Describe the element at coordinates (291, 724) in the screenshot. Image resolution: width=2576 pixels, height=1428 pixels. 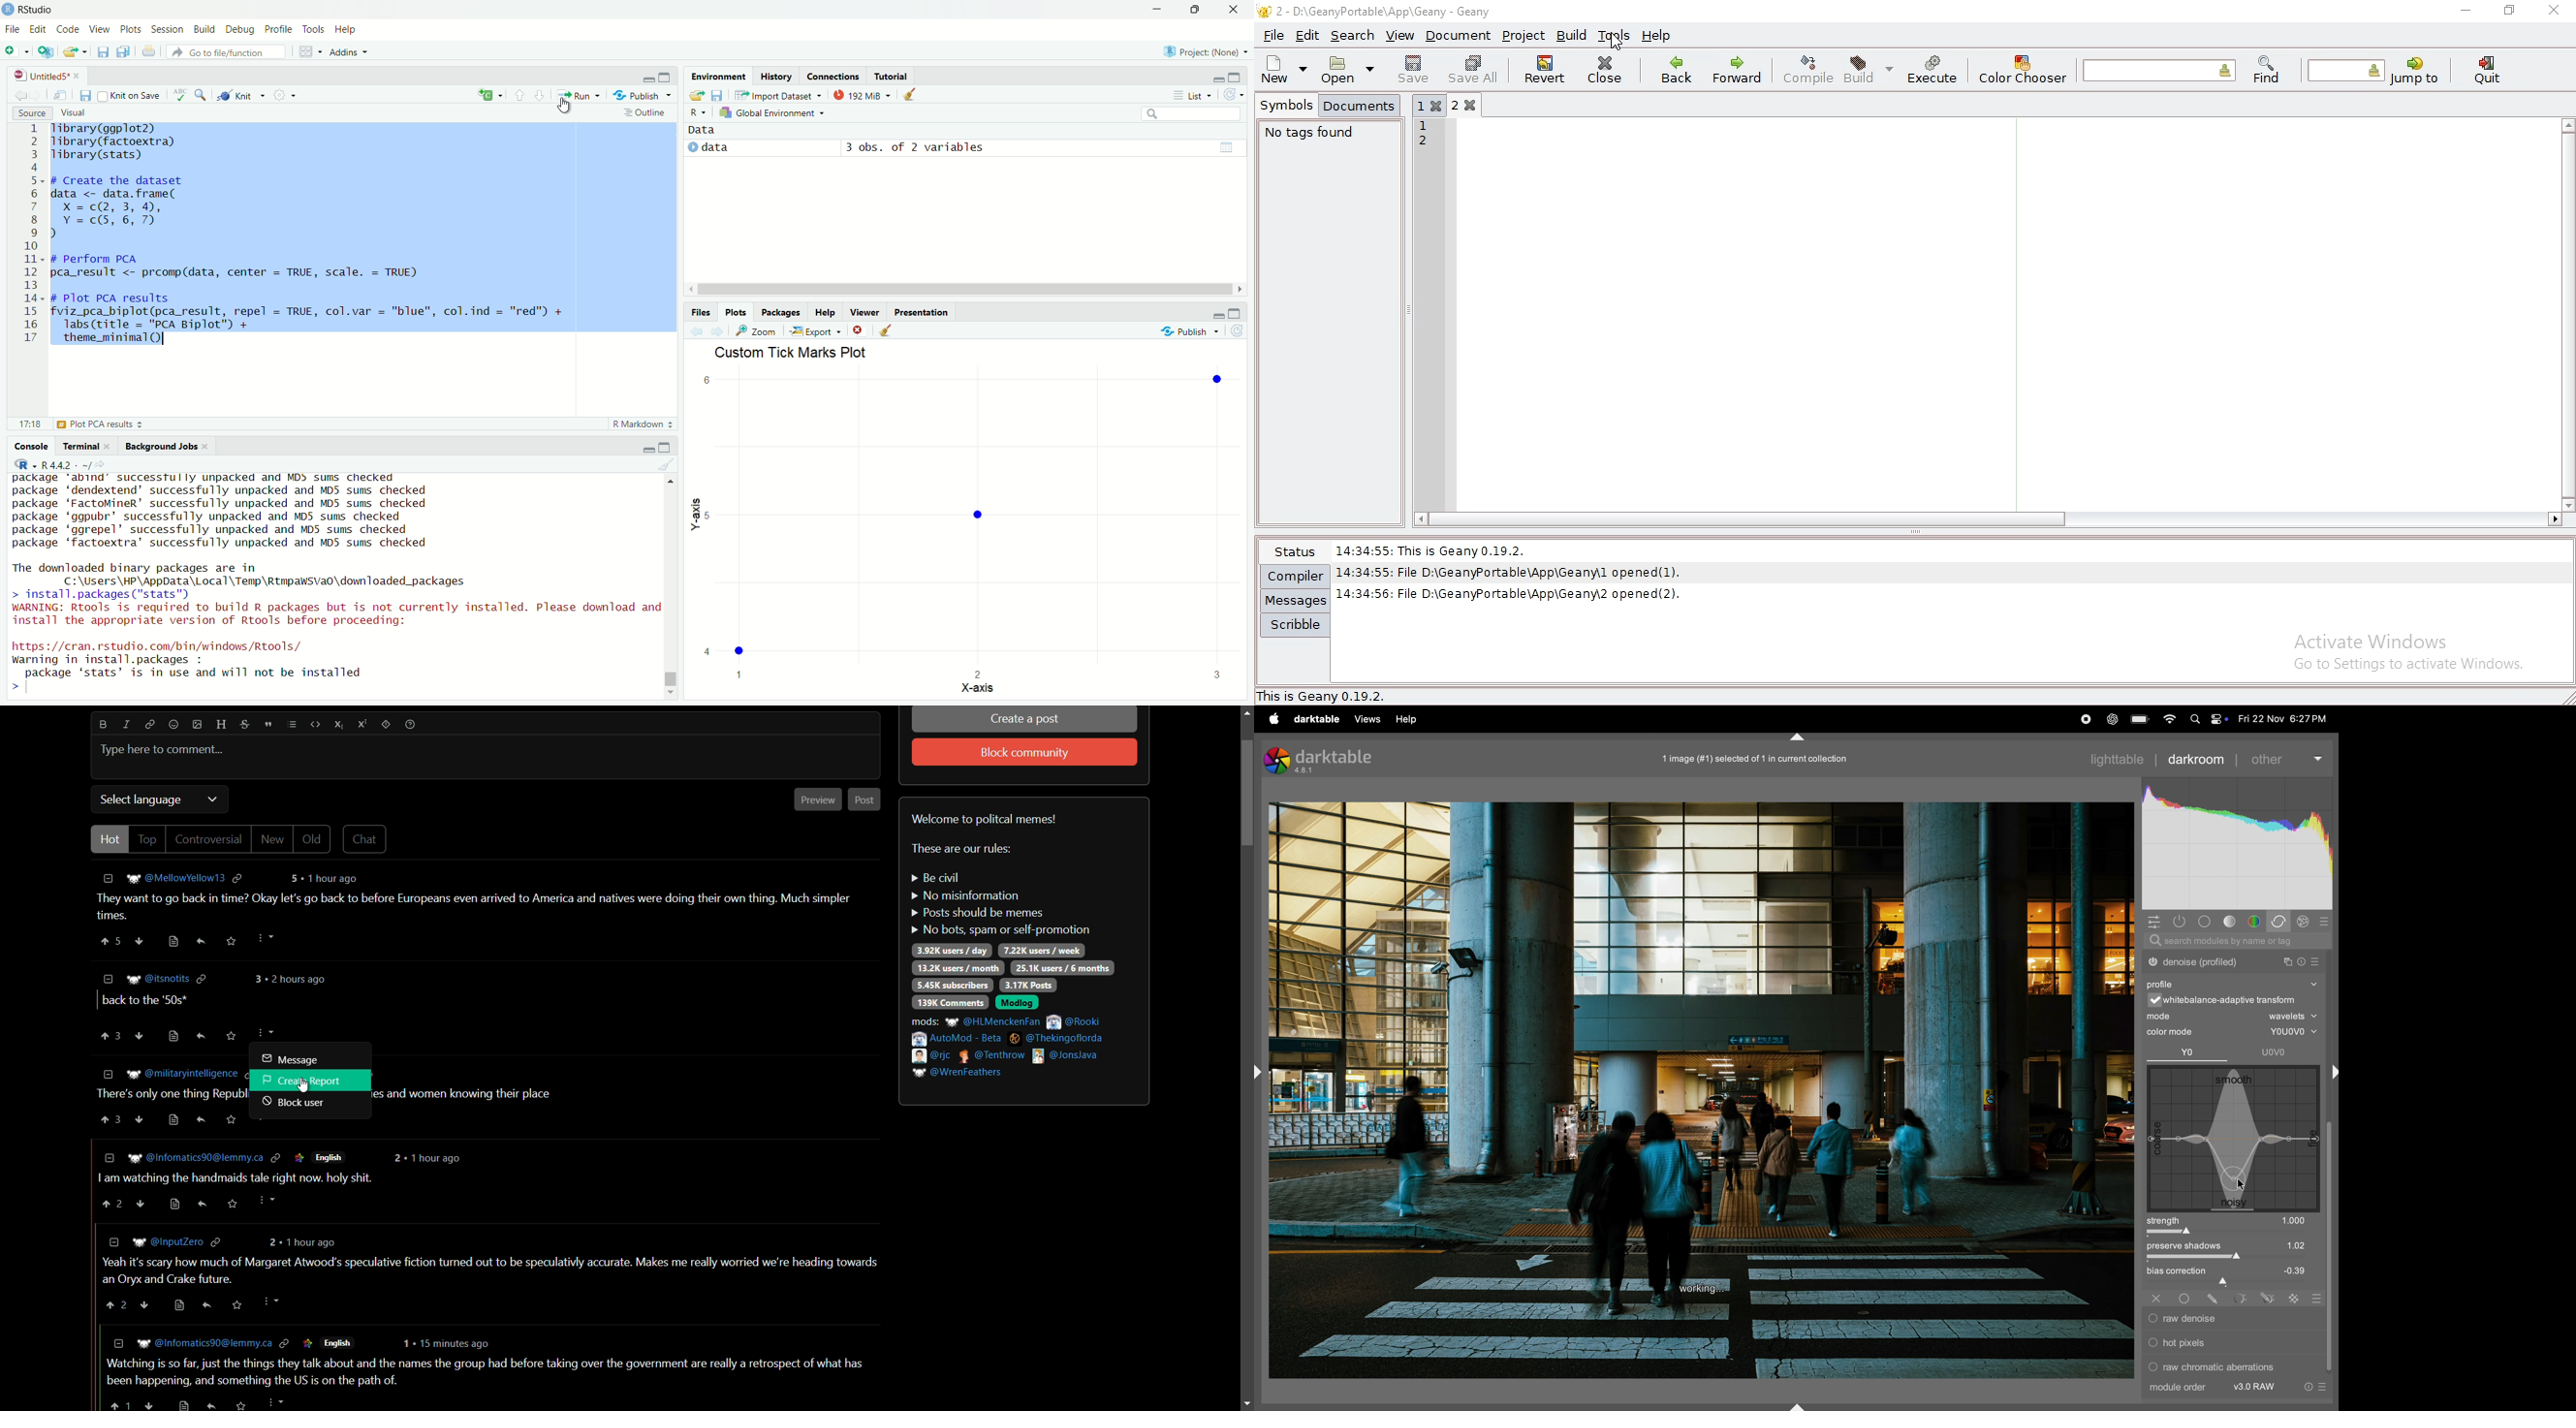
I see `list` at that location.